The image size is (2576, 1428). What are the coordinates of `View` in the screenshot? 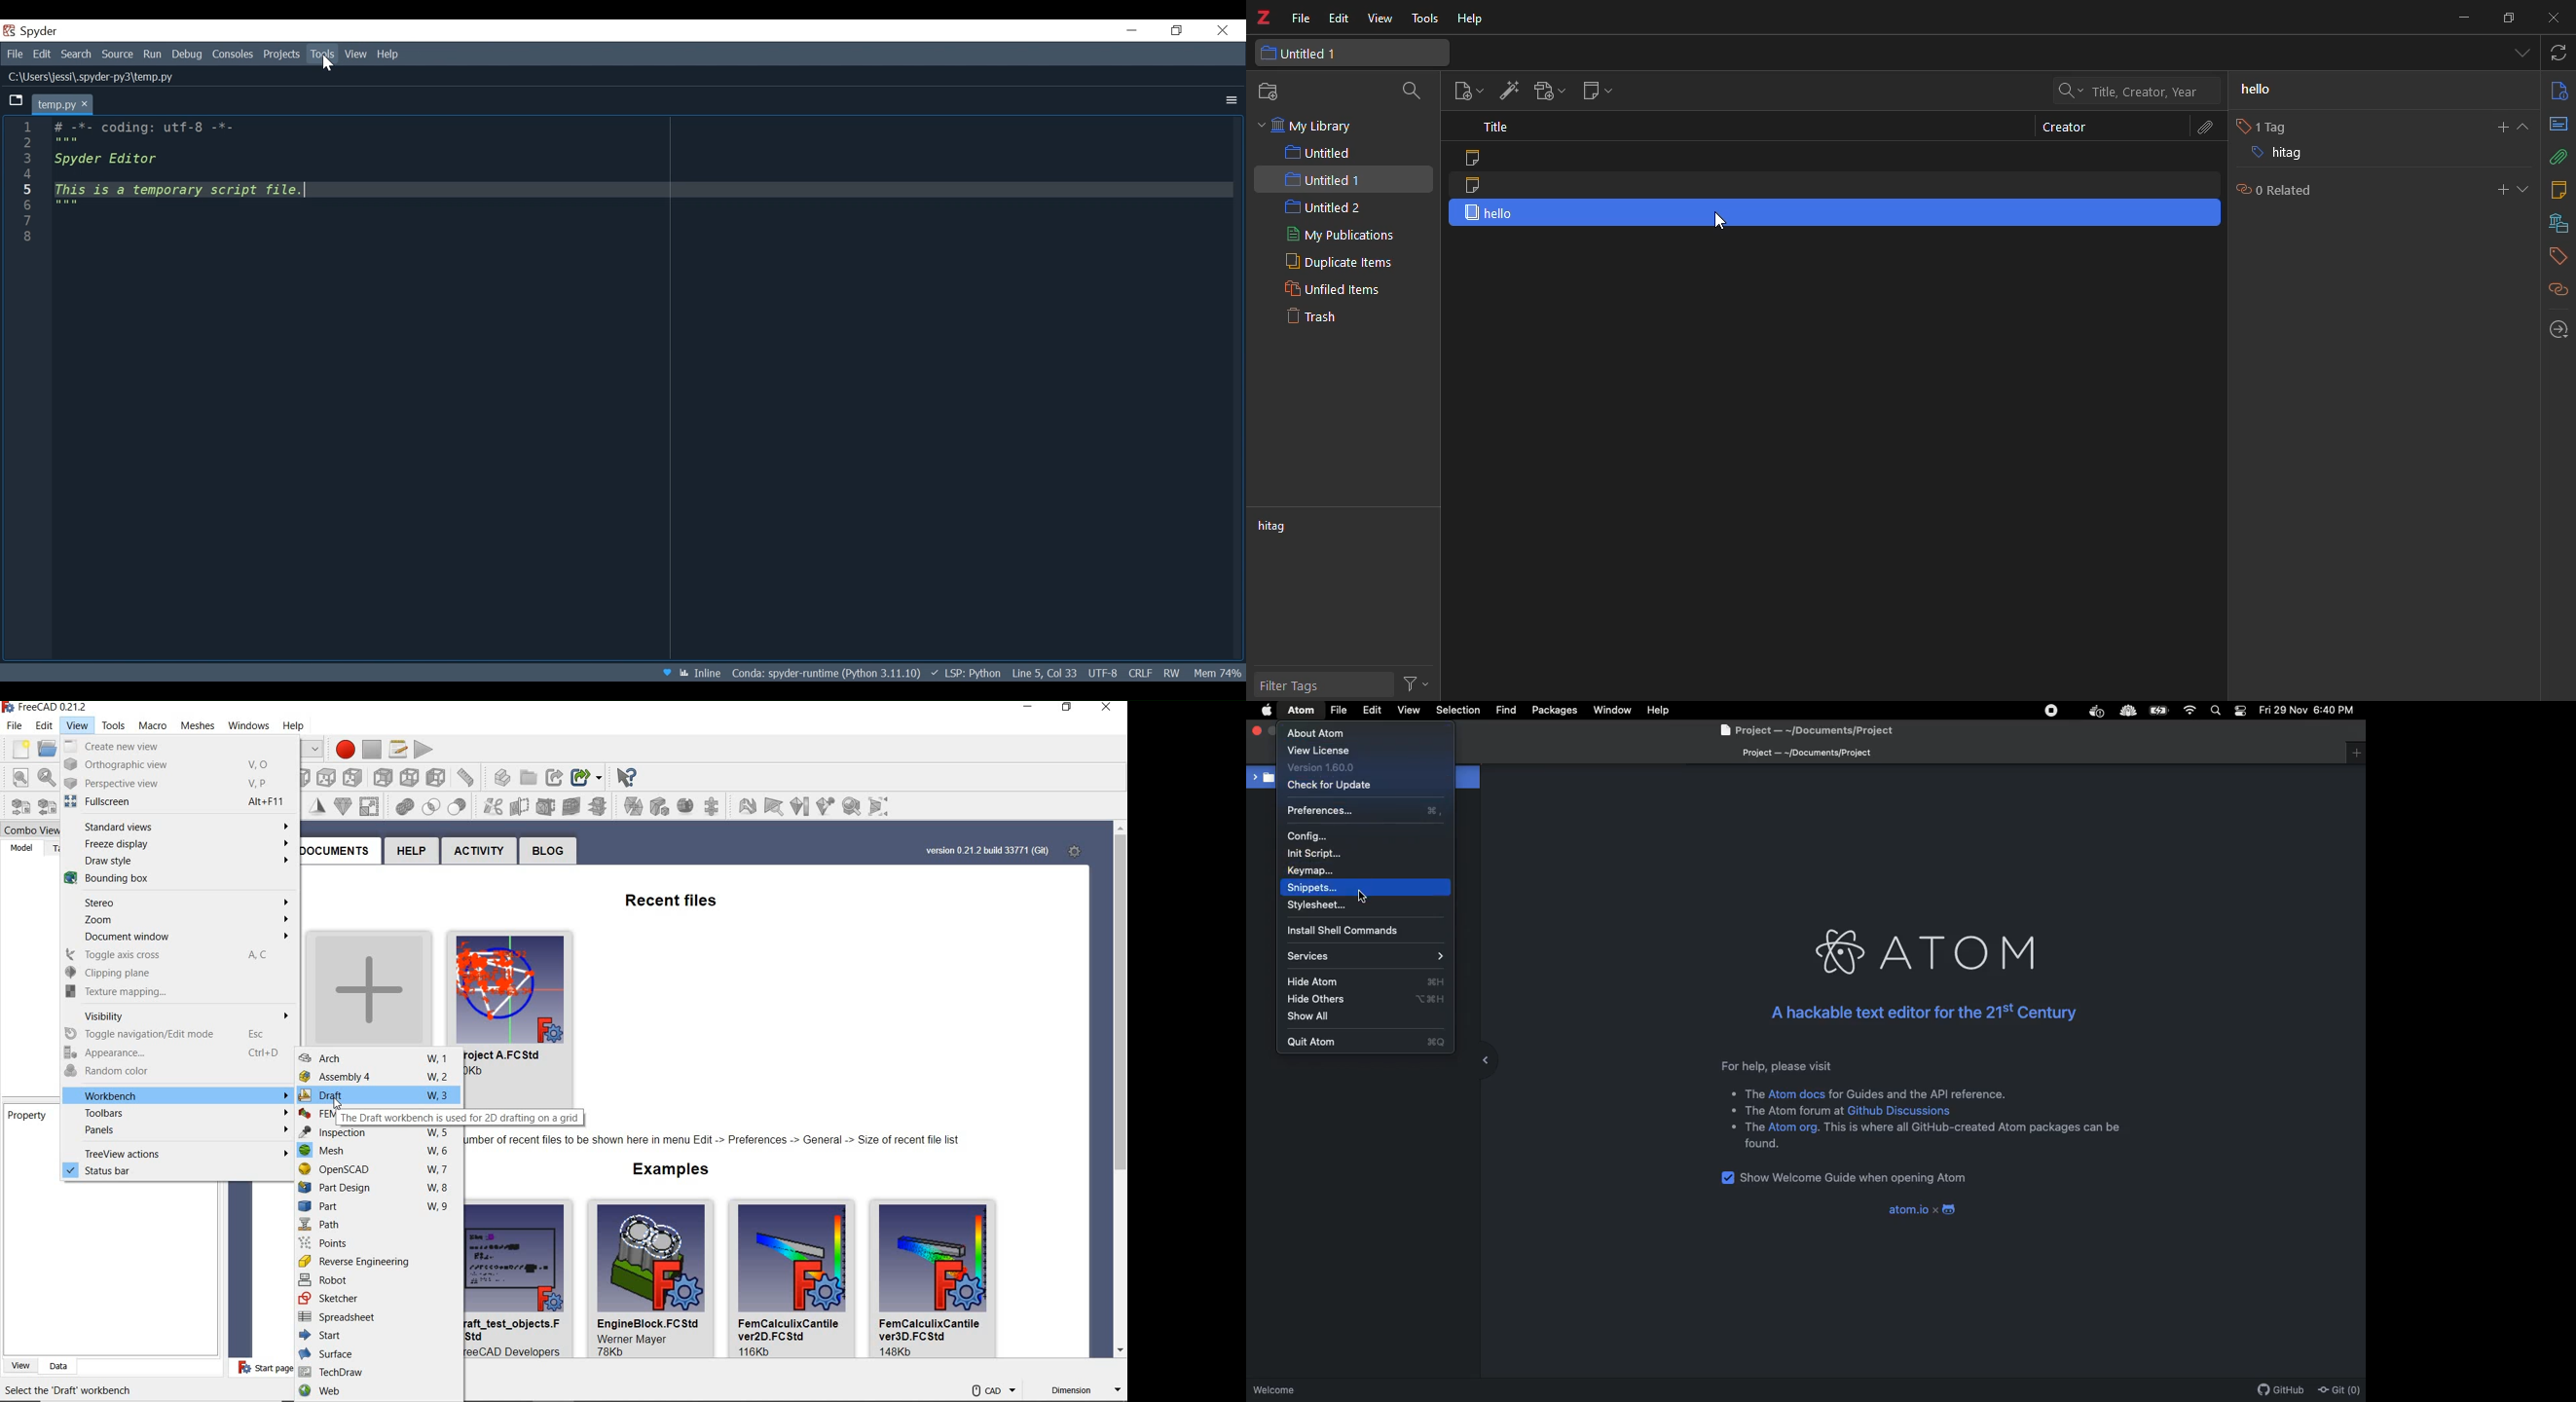 It's located at (356, 55).